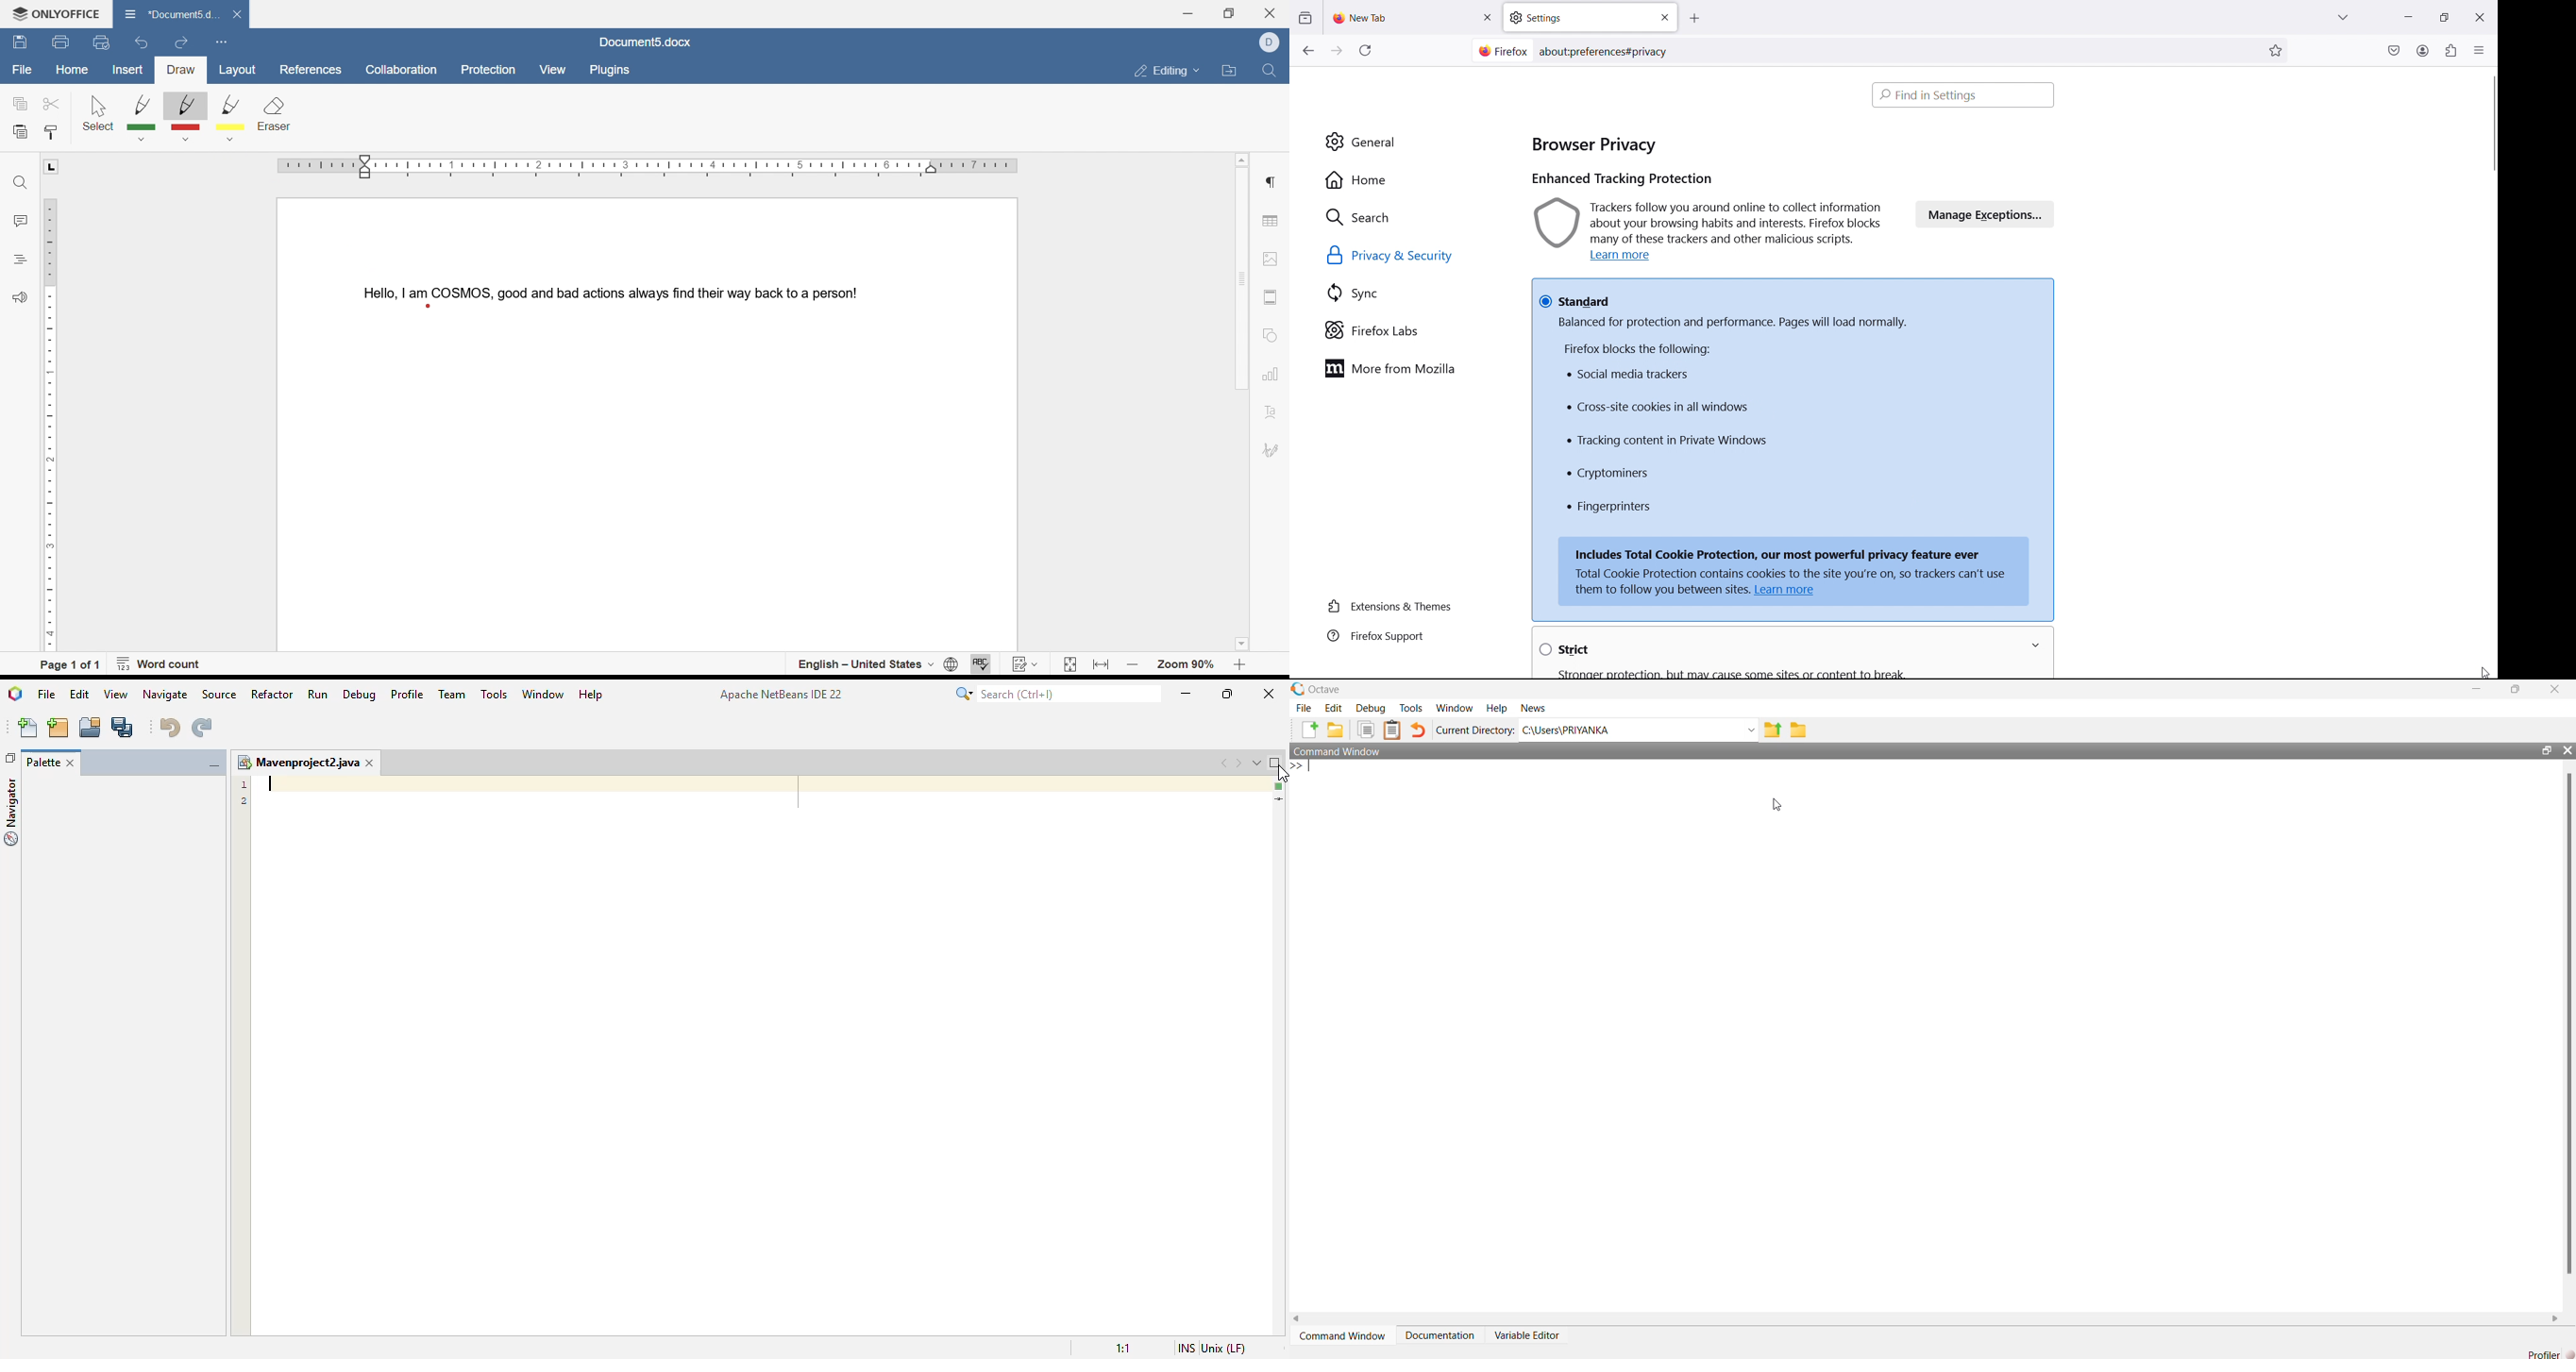 The height and width of the screenshot is (1372, 2576). Describe the element at coordinates (1410, 368) in the screenshot. I see `more from mozilla` at that location.